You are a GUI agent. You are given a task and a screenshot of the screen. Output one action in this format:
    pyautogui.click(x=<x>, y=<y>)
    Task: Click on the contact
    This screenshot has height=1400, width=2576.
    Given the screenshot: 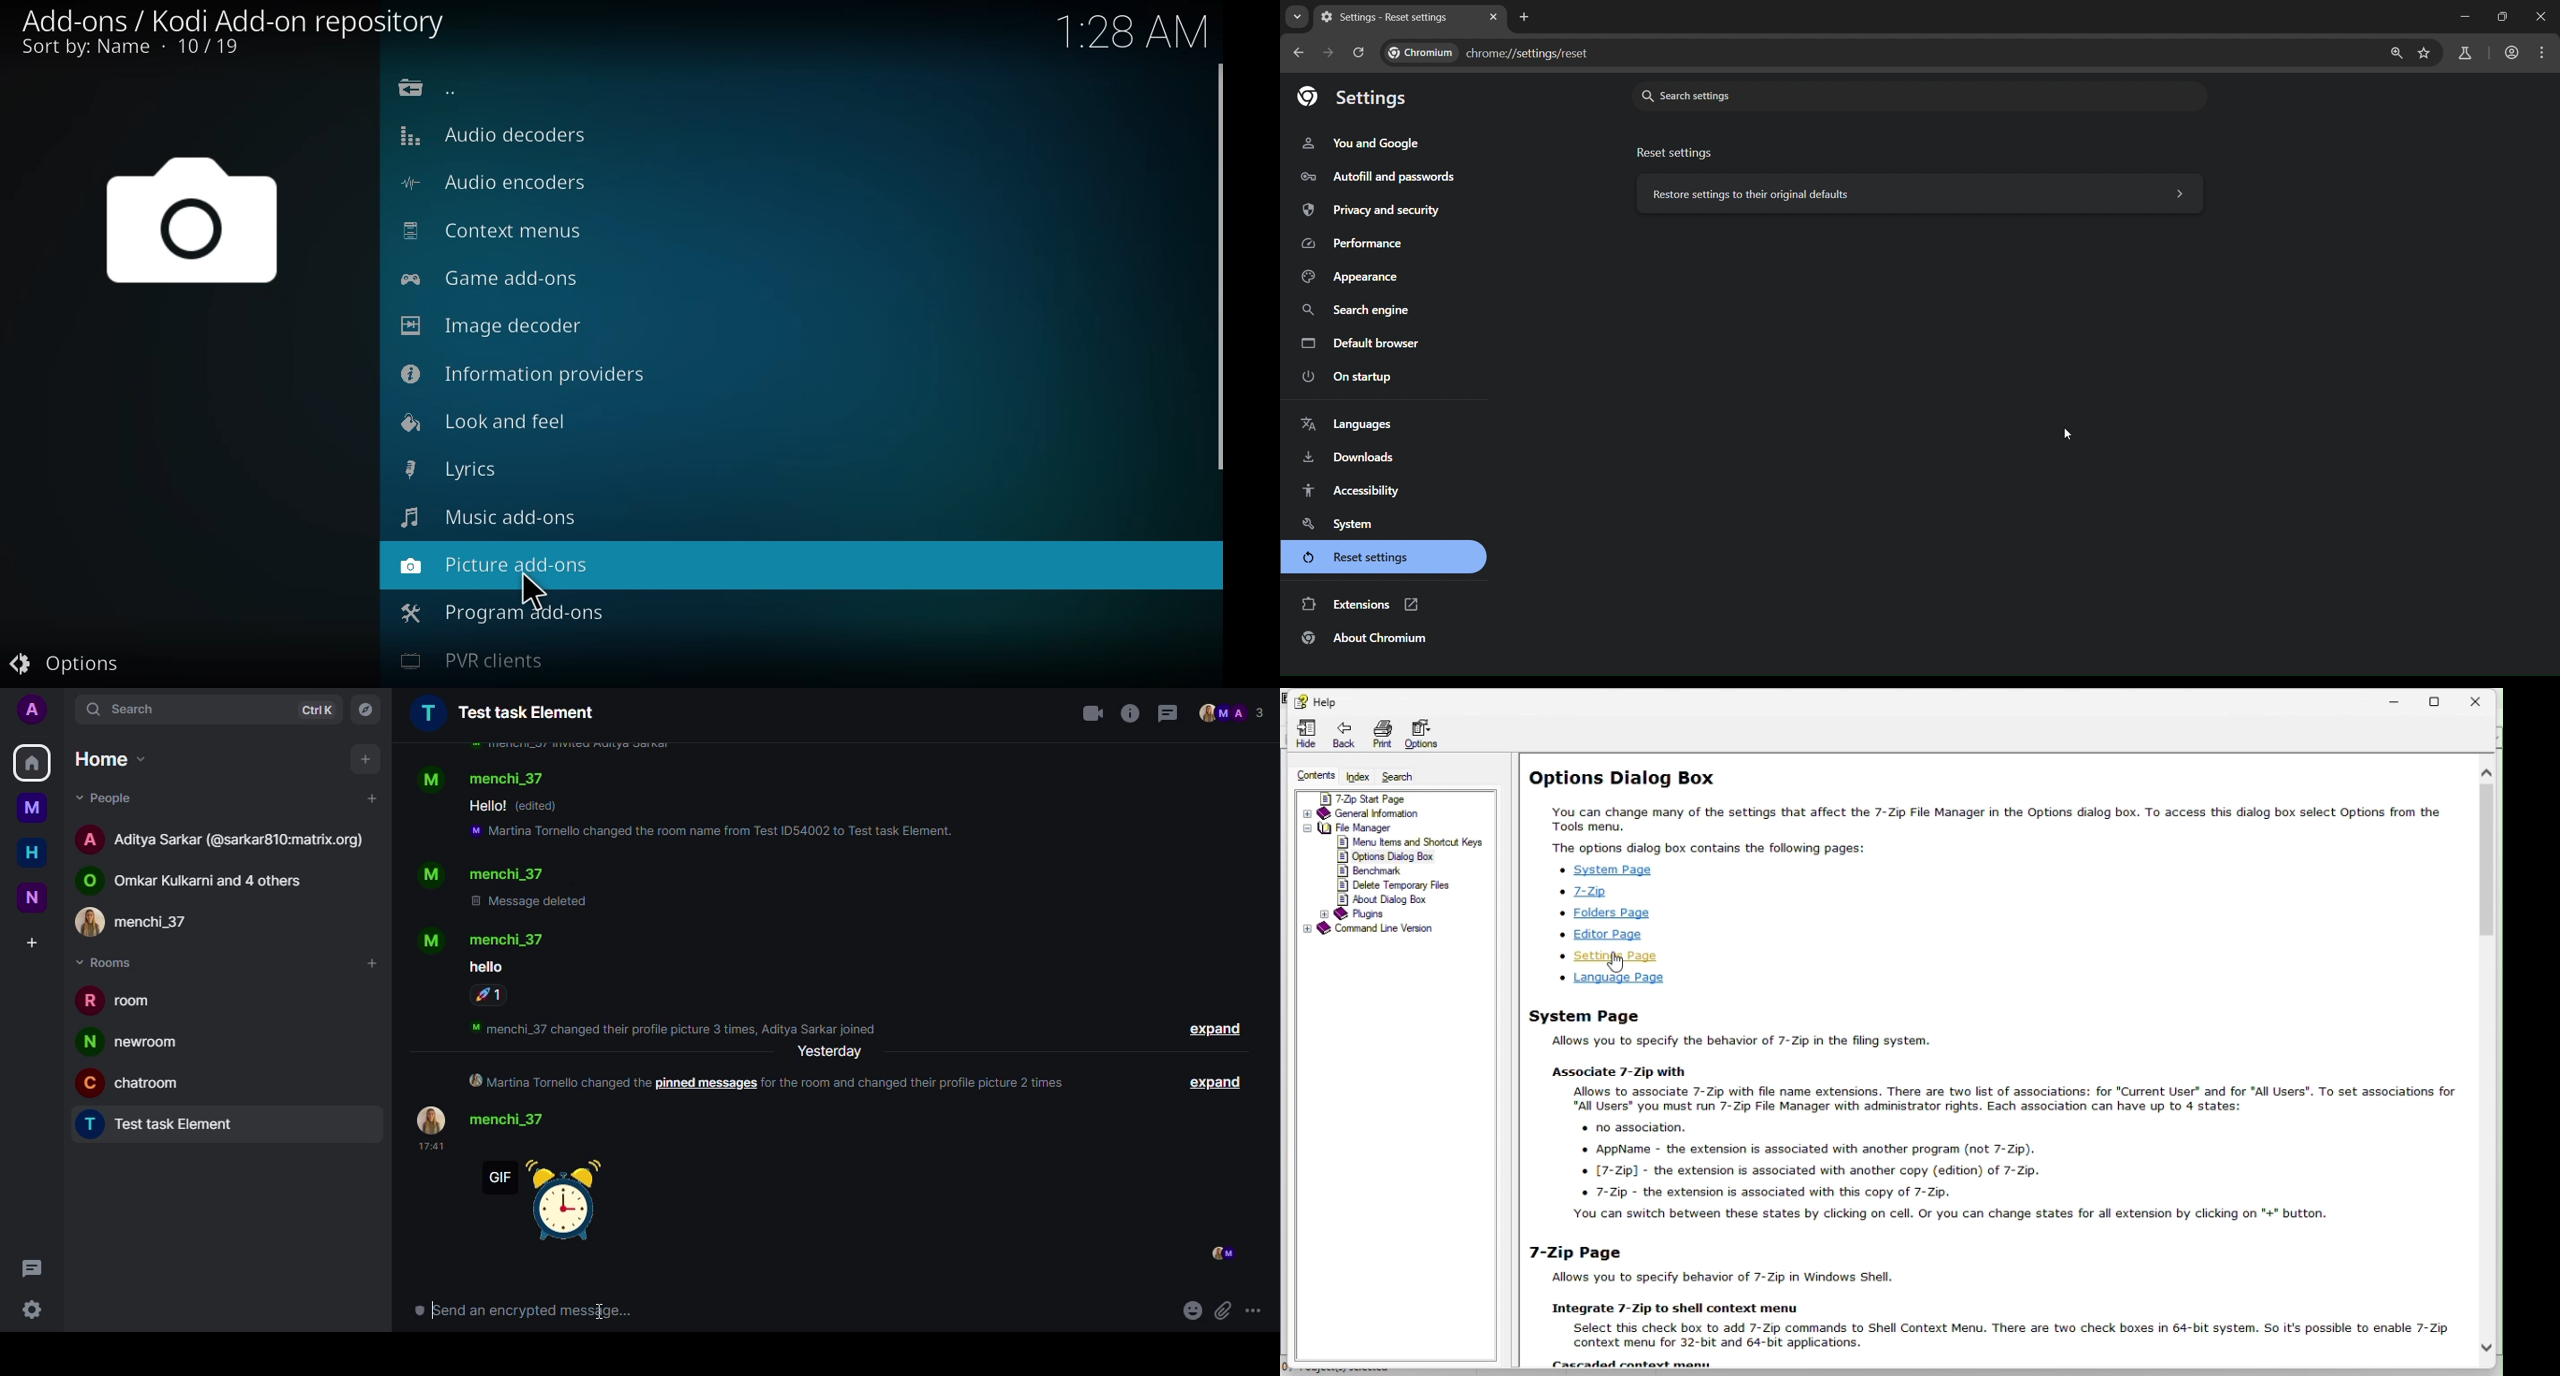 What is the action you would take?
    pyautogui.click(x=483, y=874)
    